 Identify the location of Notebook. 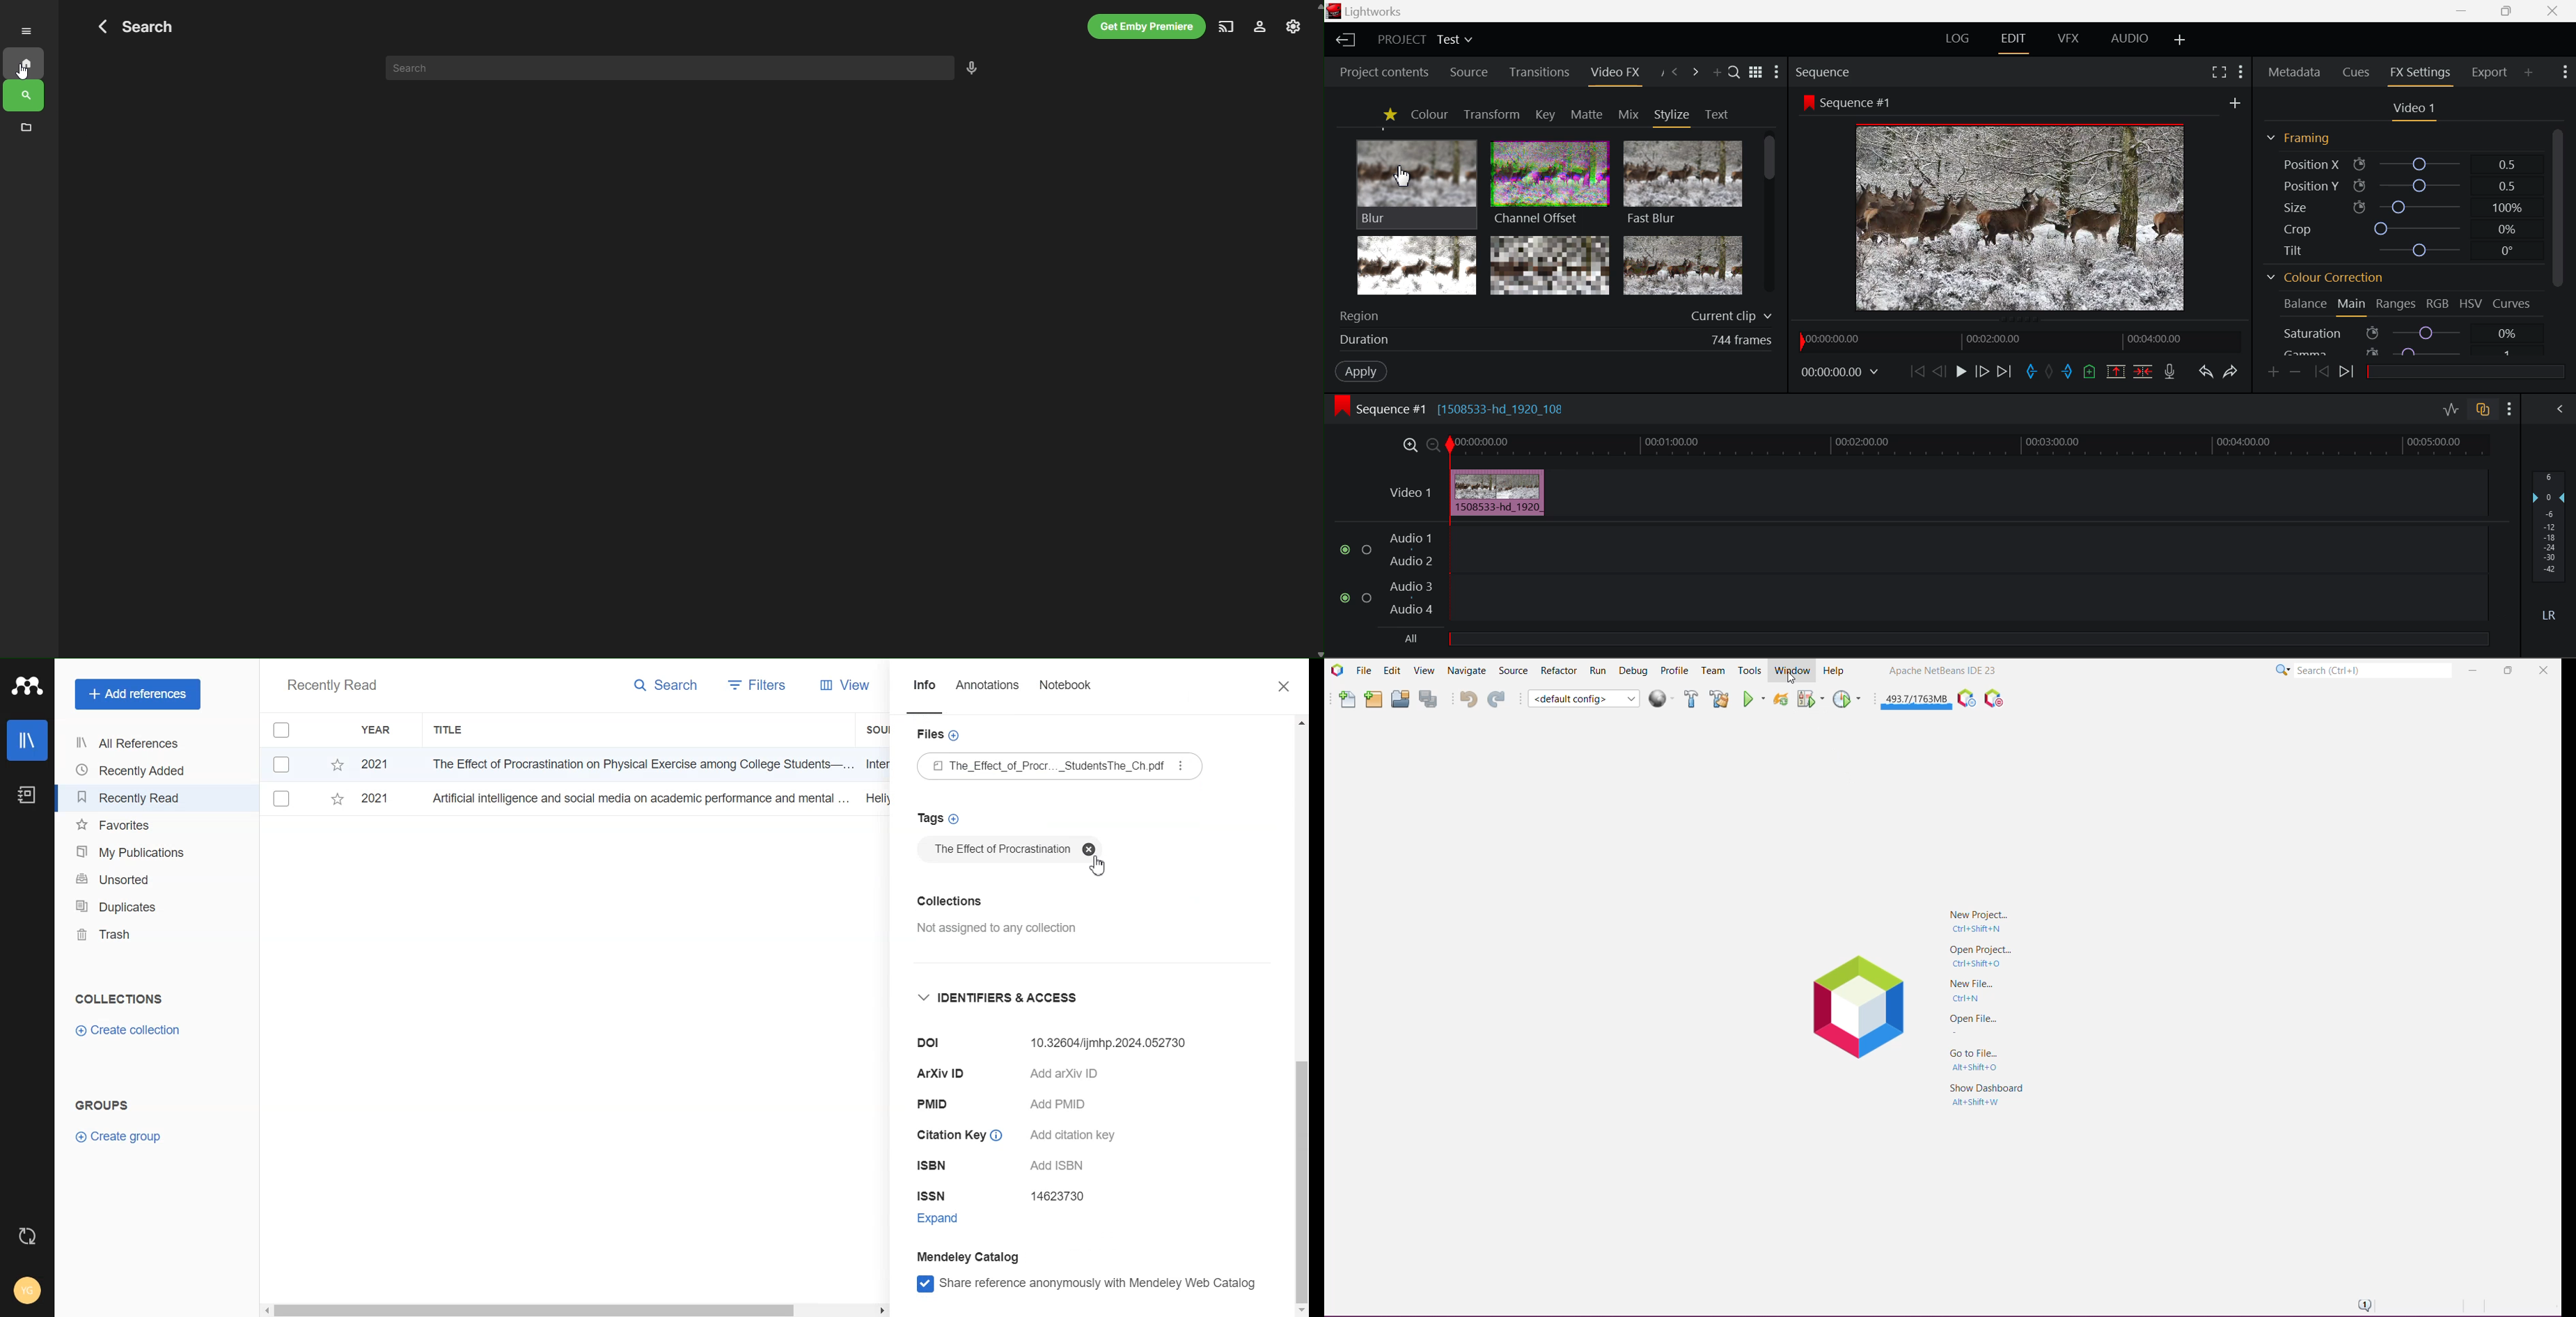
(1065, 695).